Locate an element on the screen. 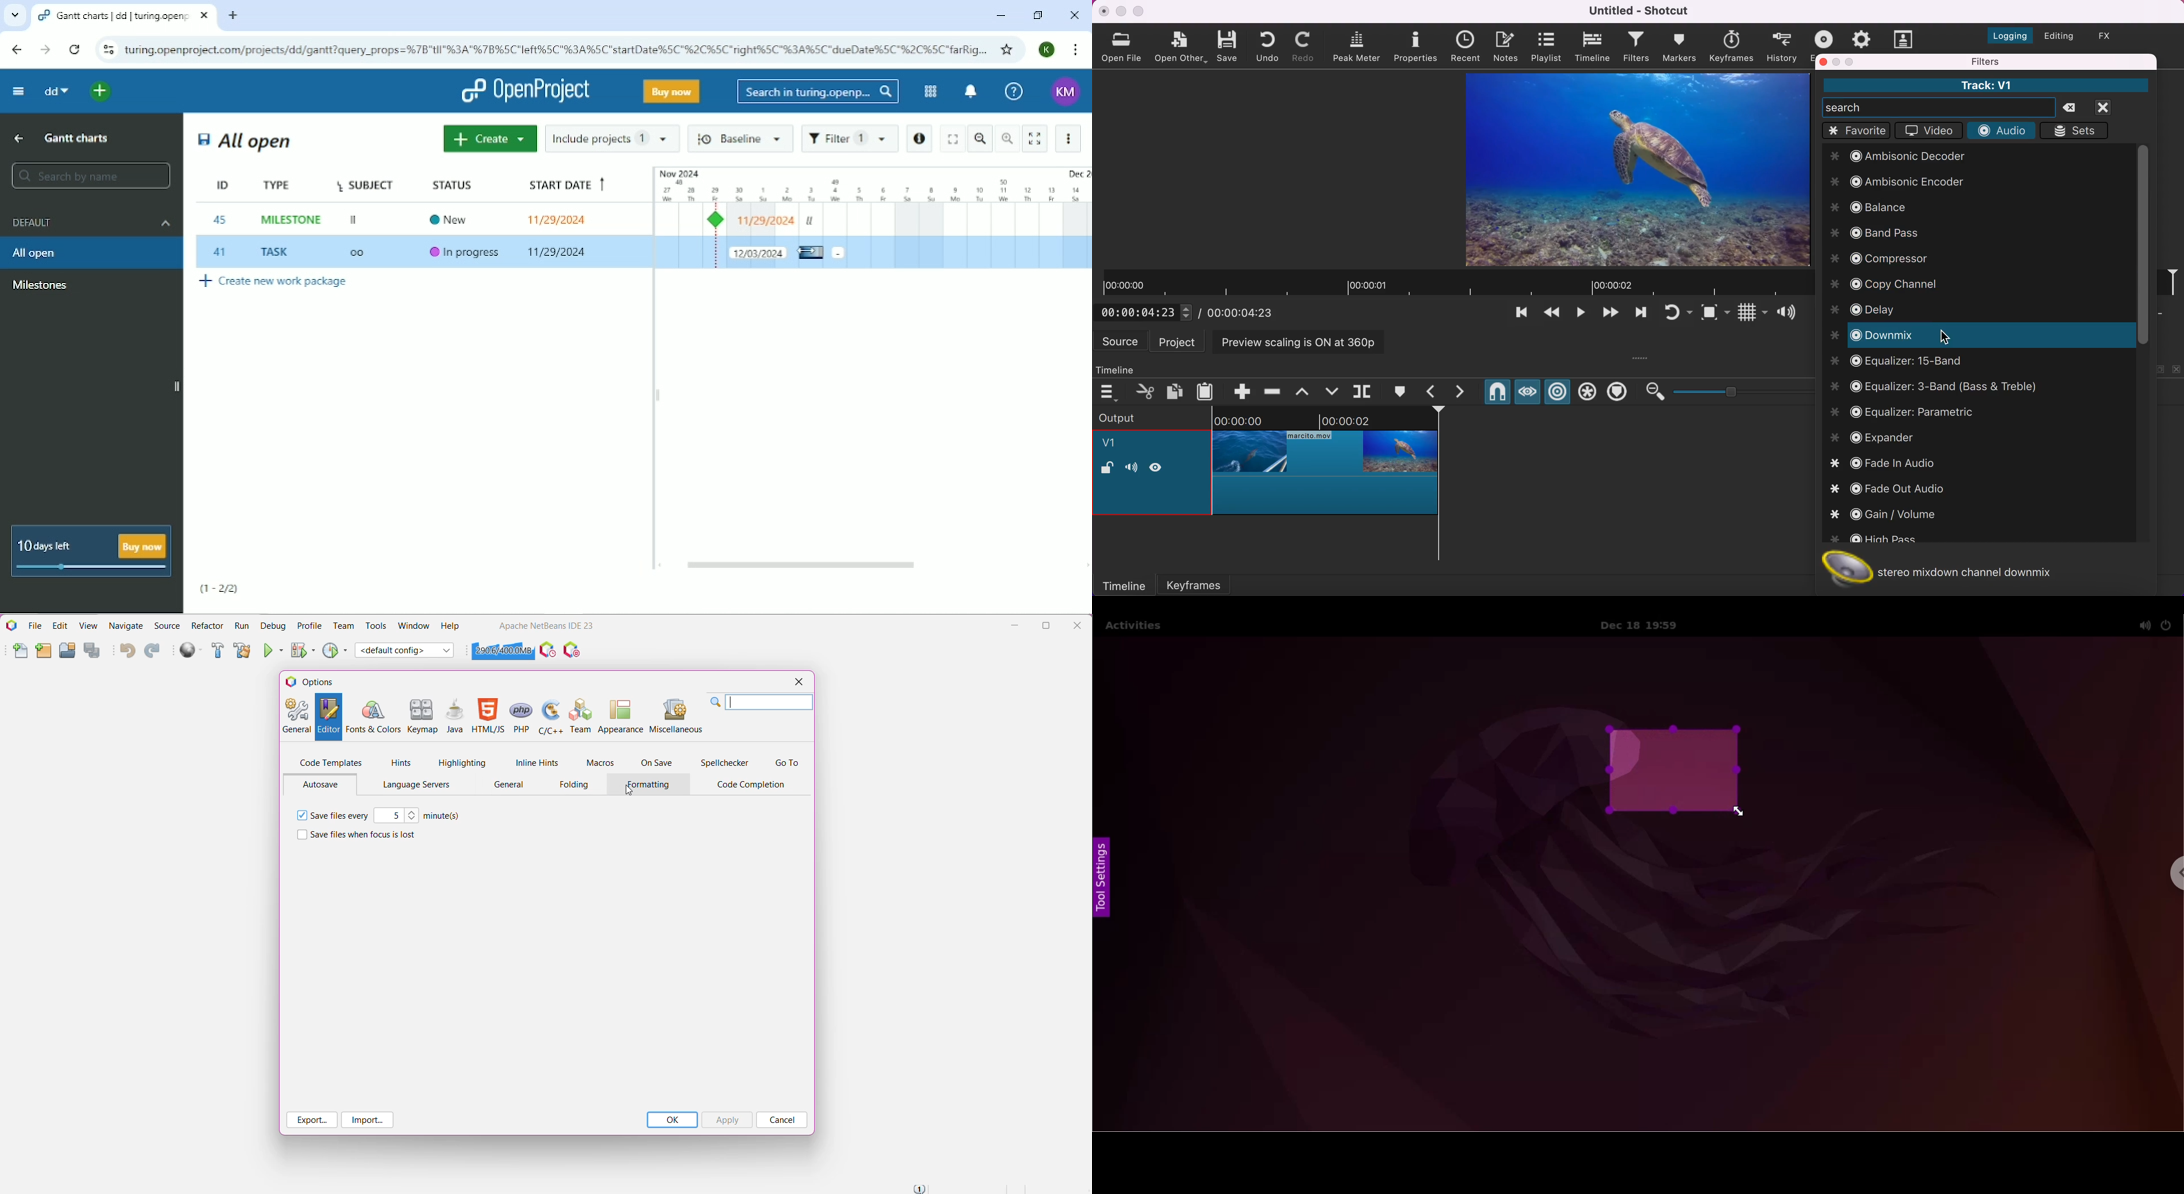 This screenshot has height=1204, width=2184. previous marker is located at coordinates (1434, 392).